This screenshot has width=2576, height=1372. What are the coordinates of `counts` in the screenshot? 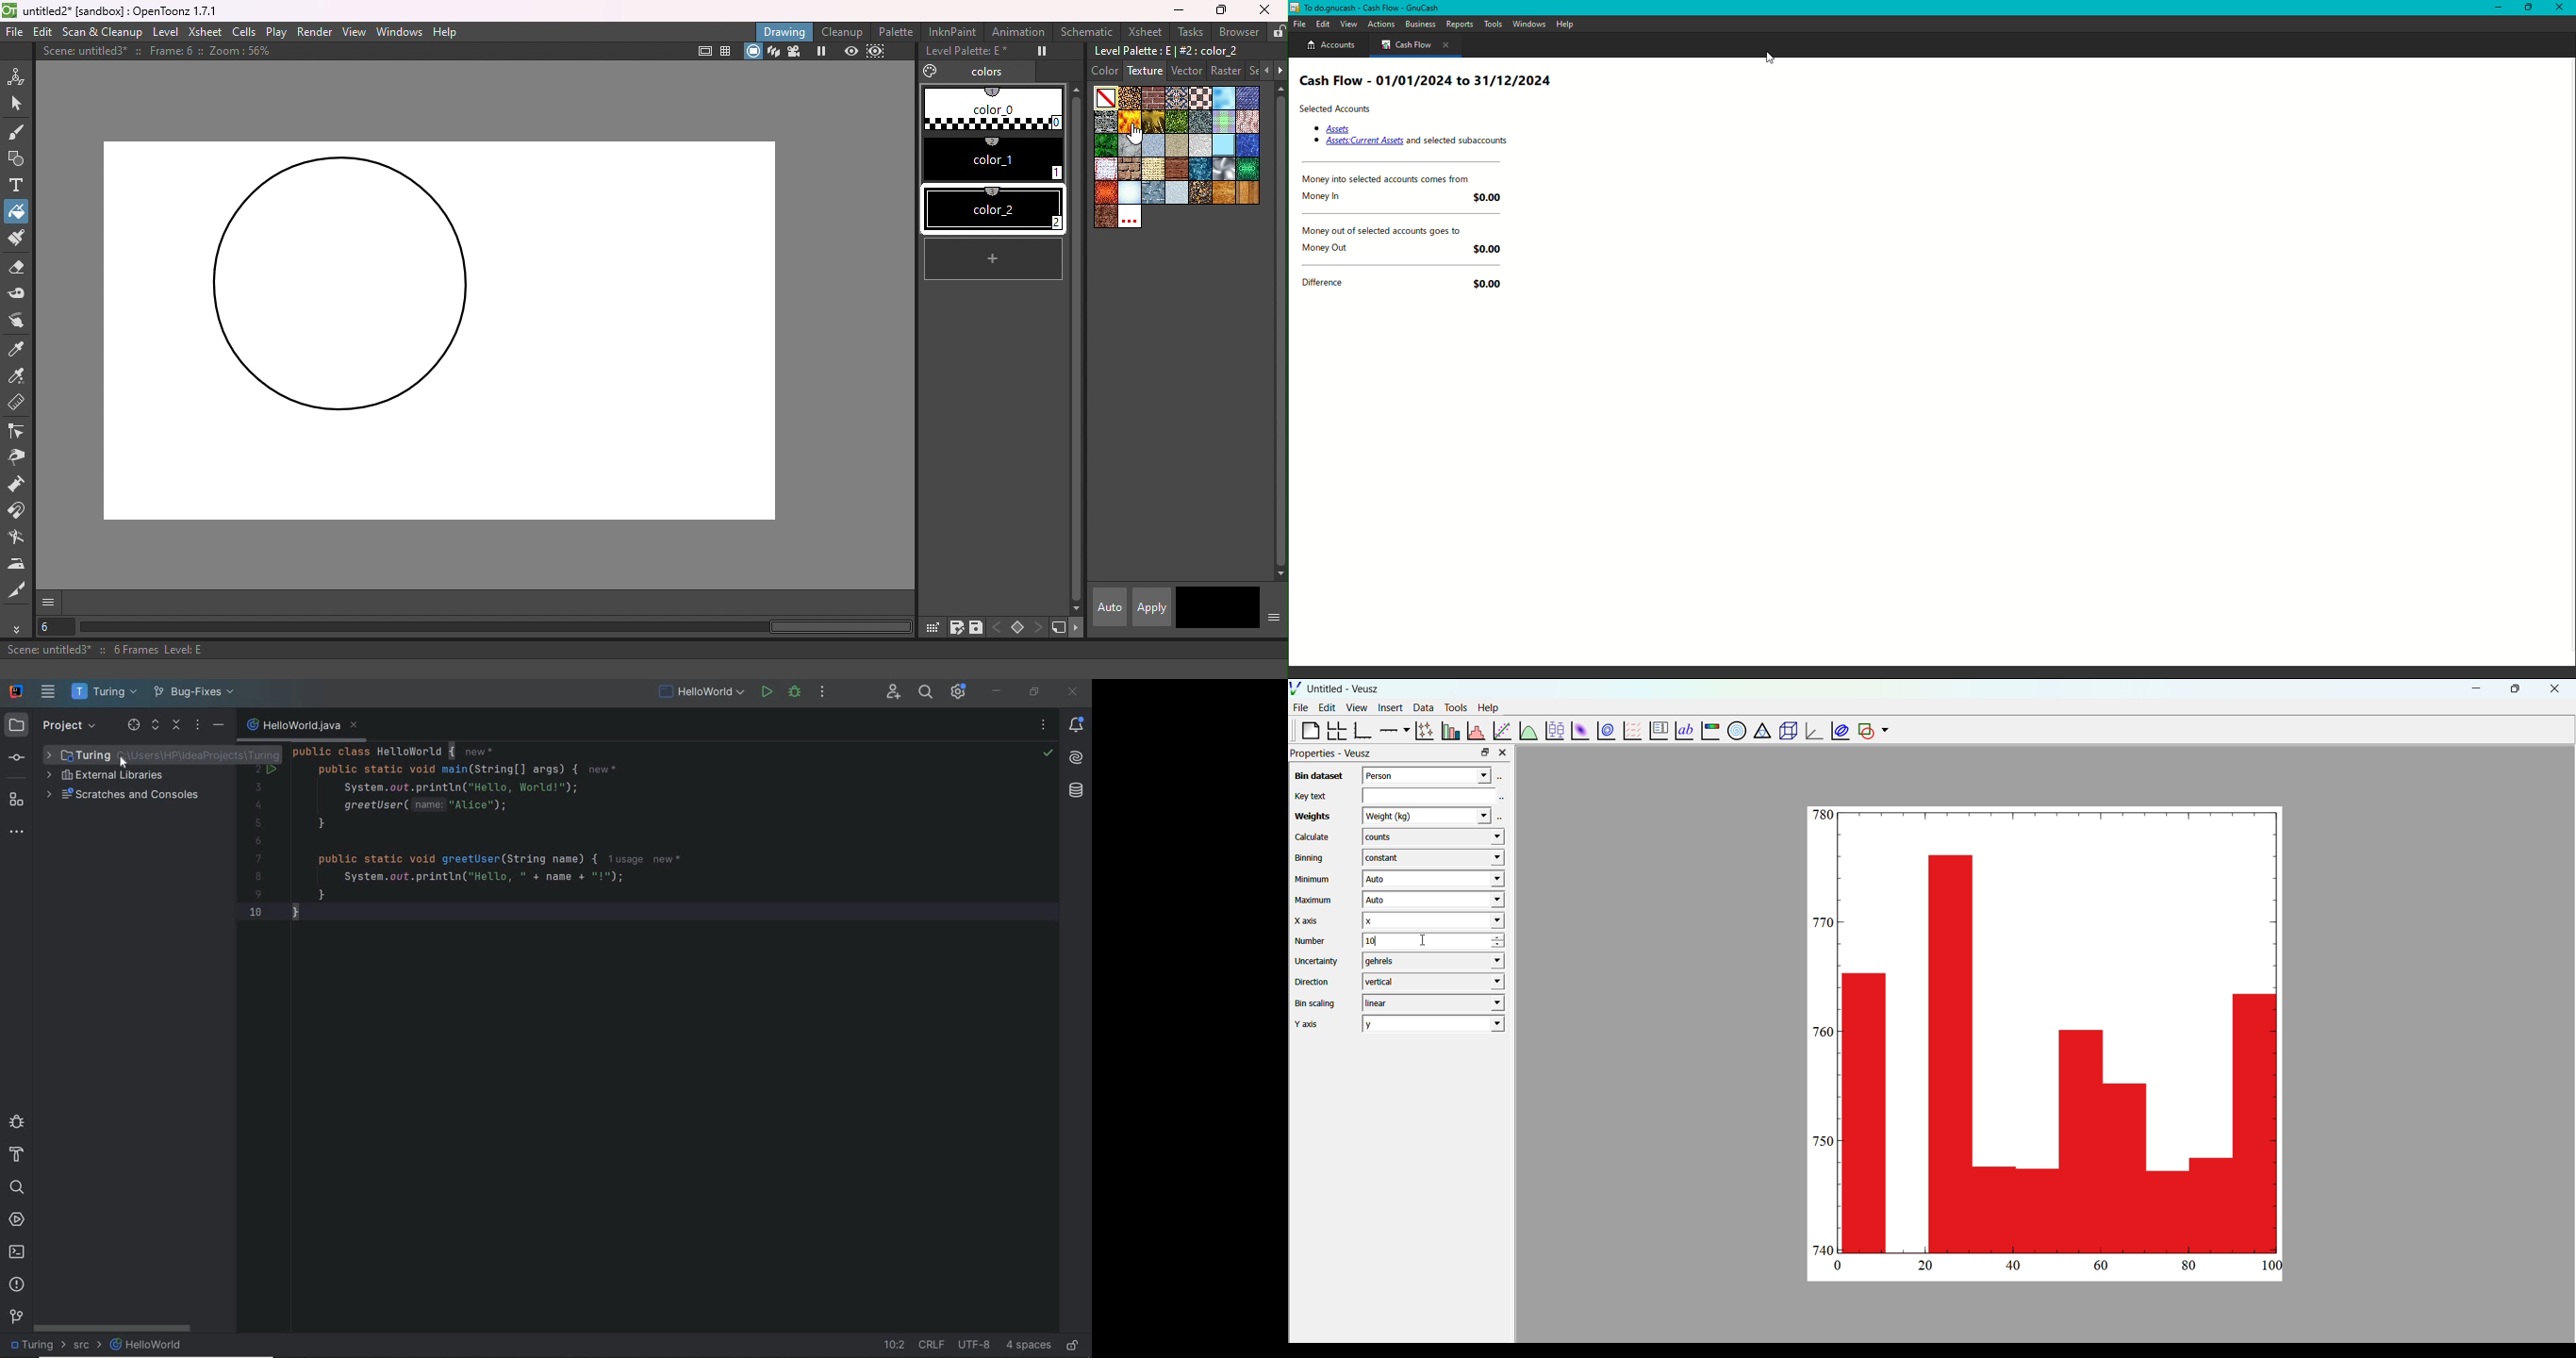 It's located at (1432, 838).